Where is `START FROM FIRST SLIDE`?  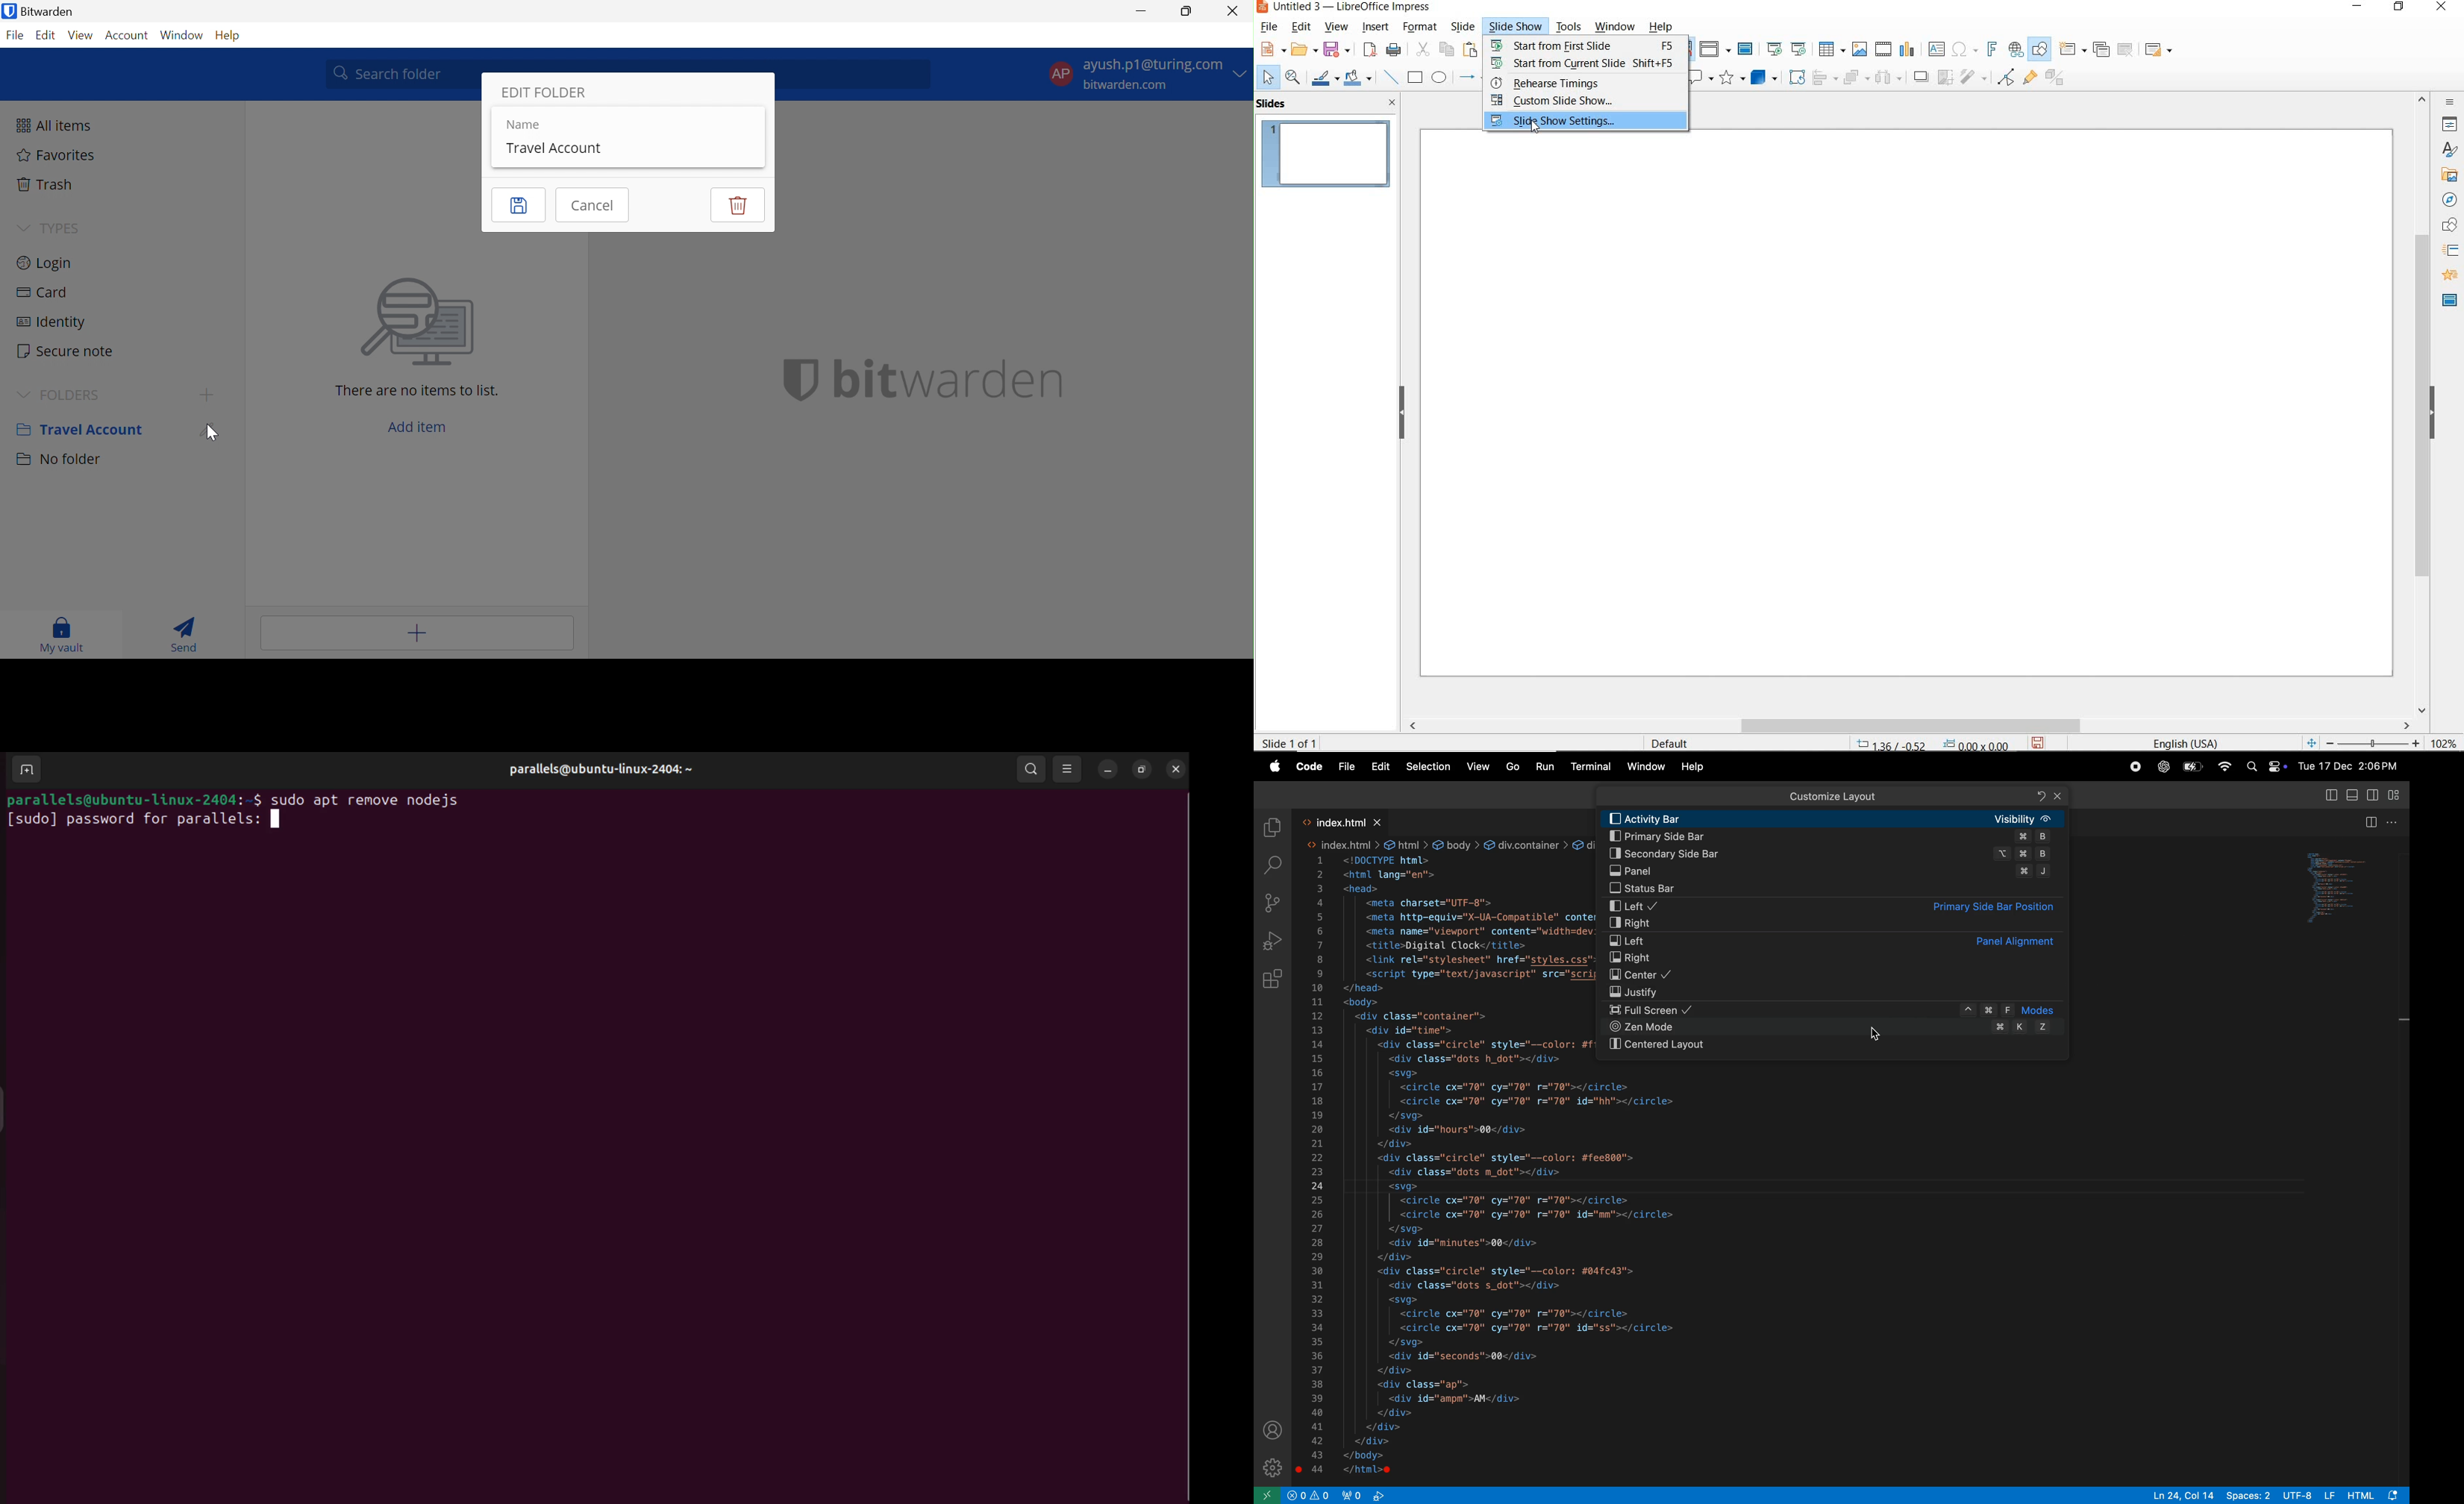 START FROM FIRST SLIDE is located at coordinates (1584, 45).